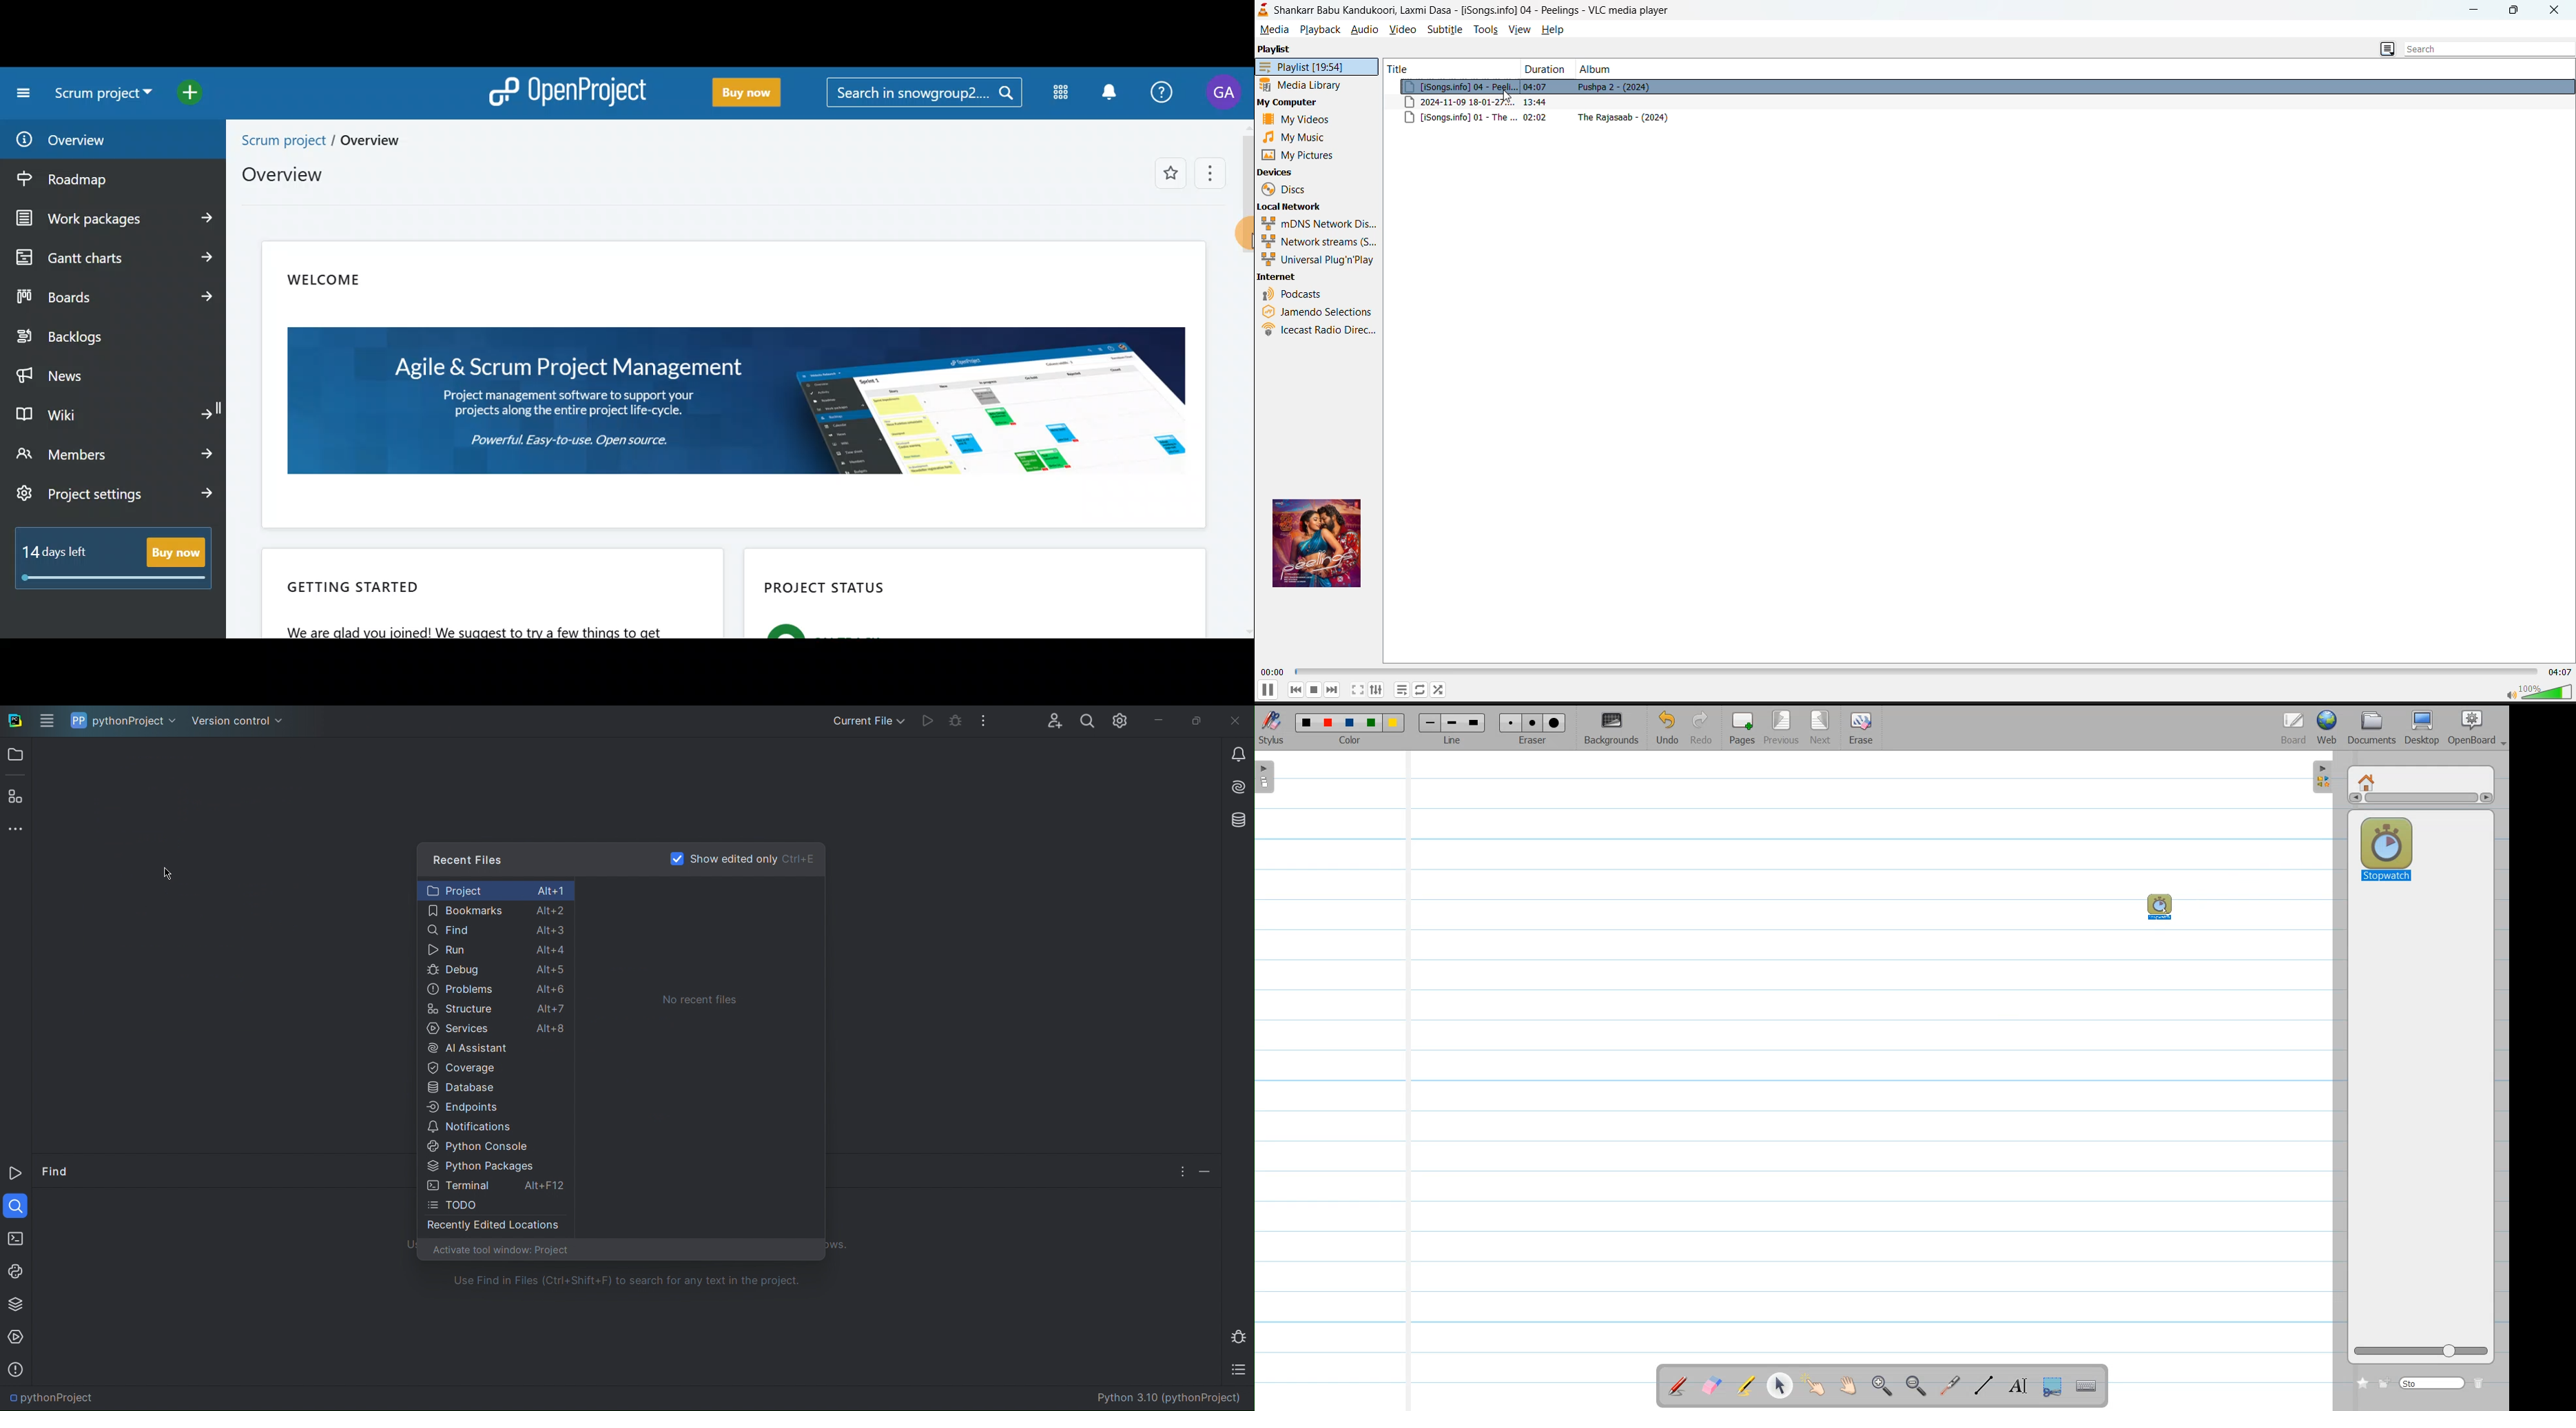 This screenshot has height=1428, width=2576. Describe the element at coordinates (17, 1338) in the screenshot. I see `Services` at that location.